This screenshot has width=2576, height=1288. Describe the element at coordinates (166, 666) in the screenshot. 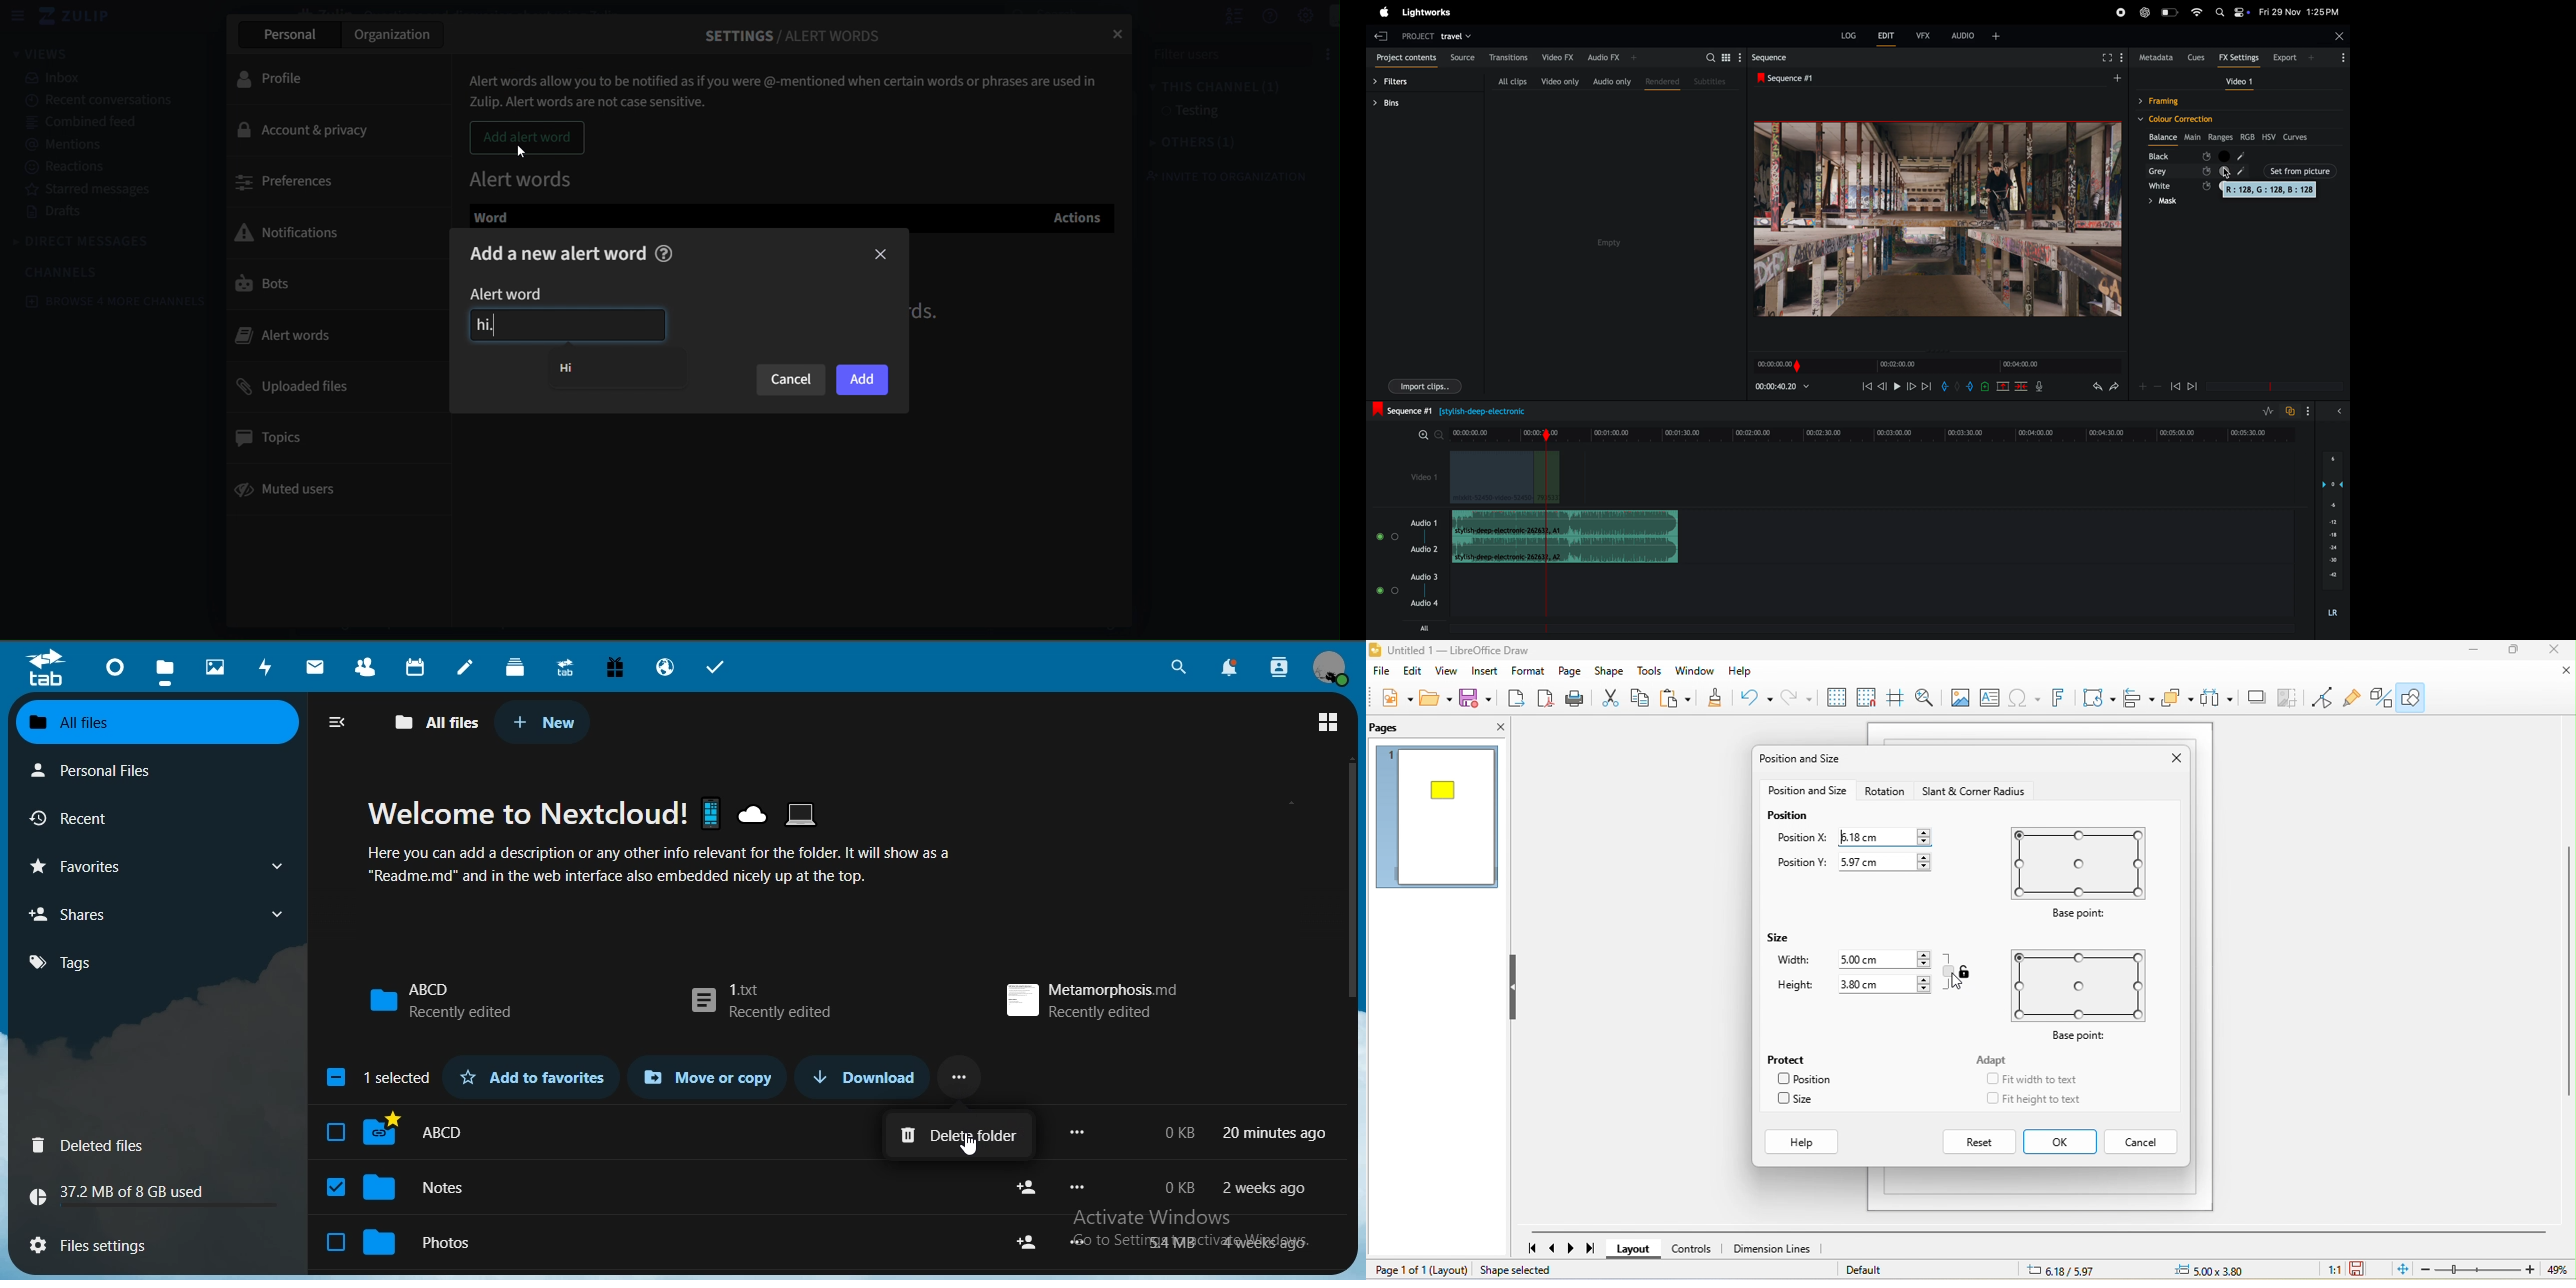

I see `files` at that location.